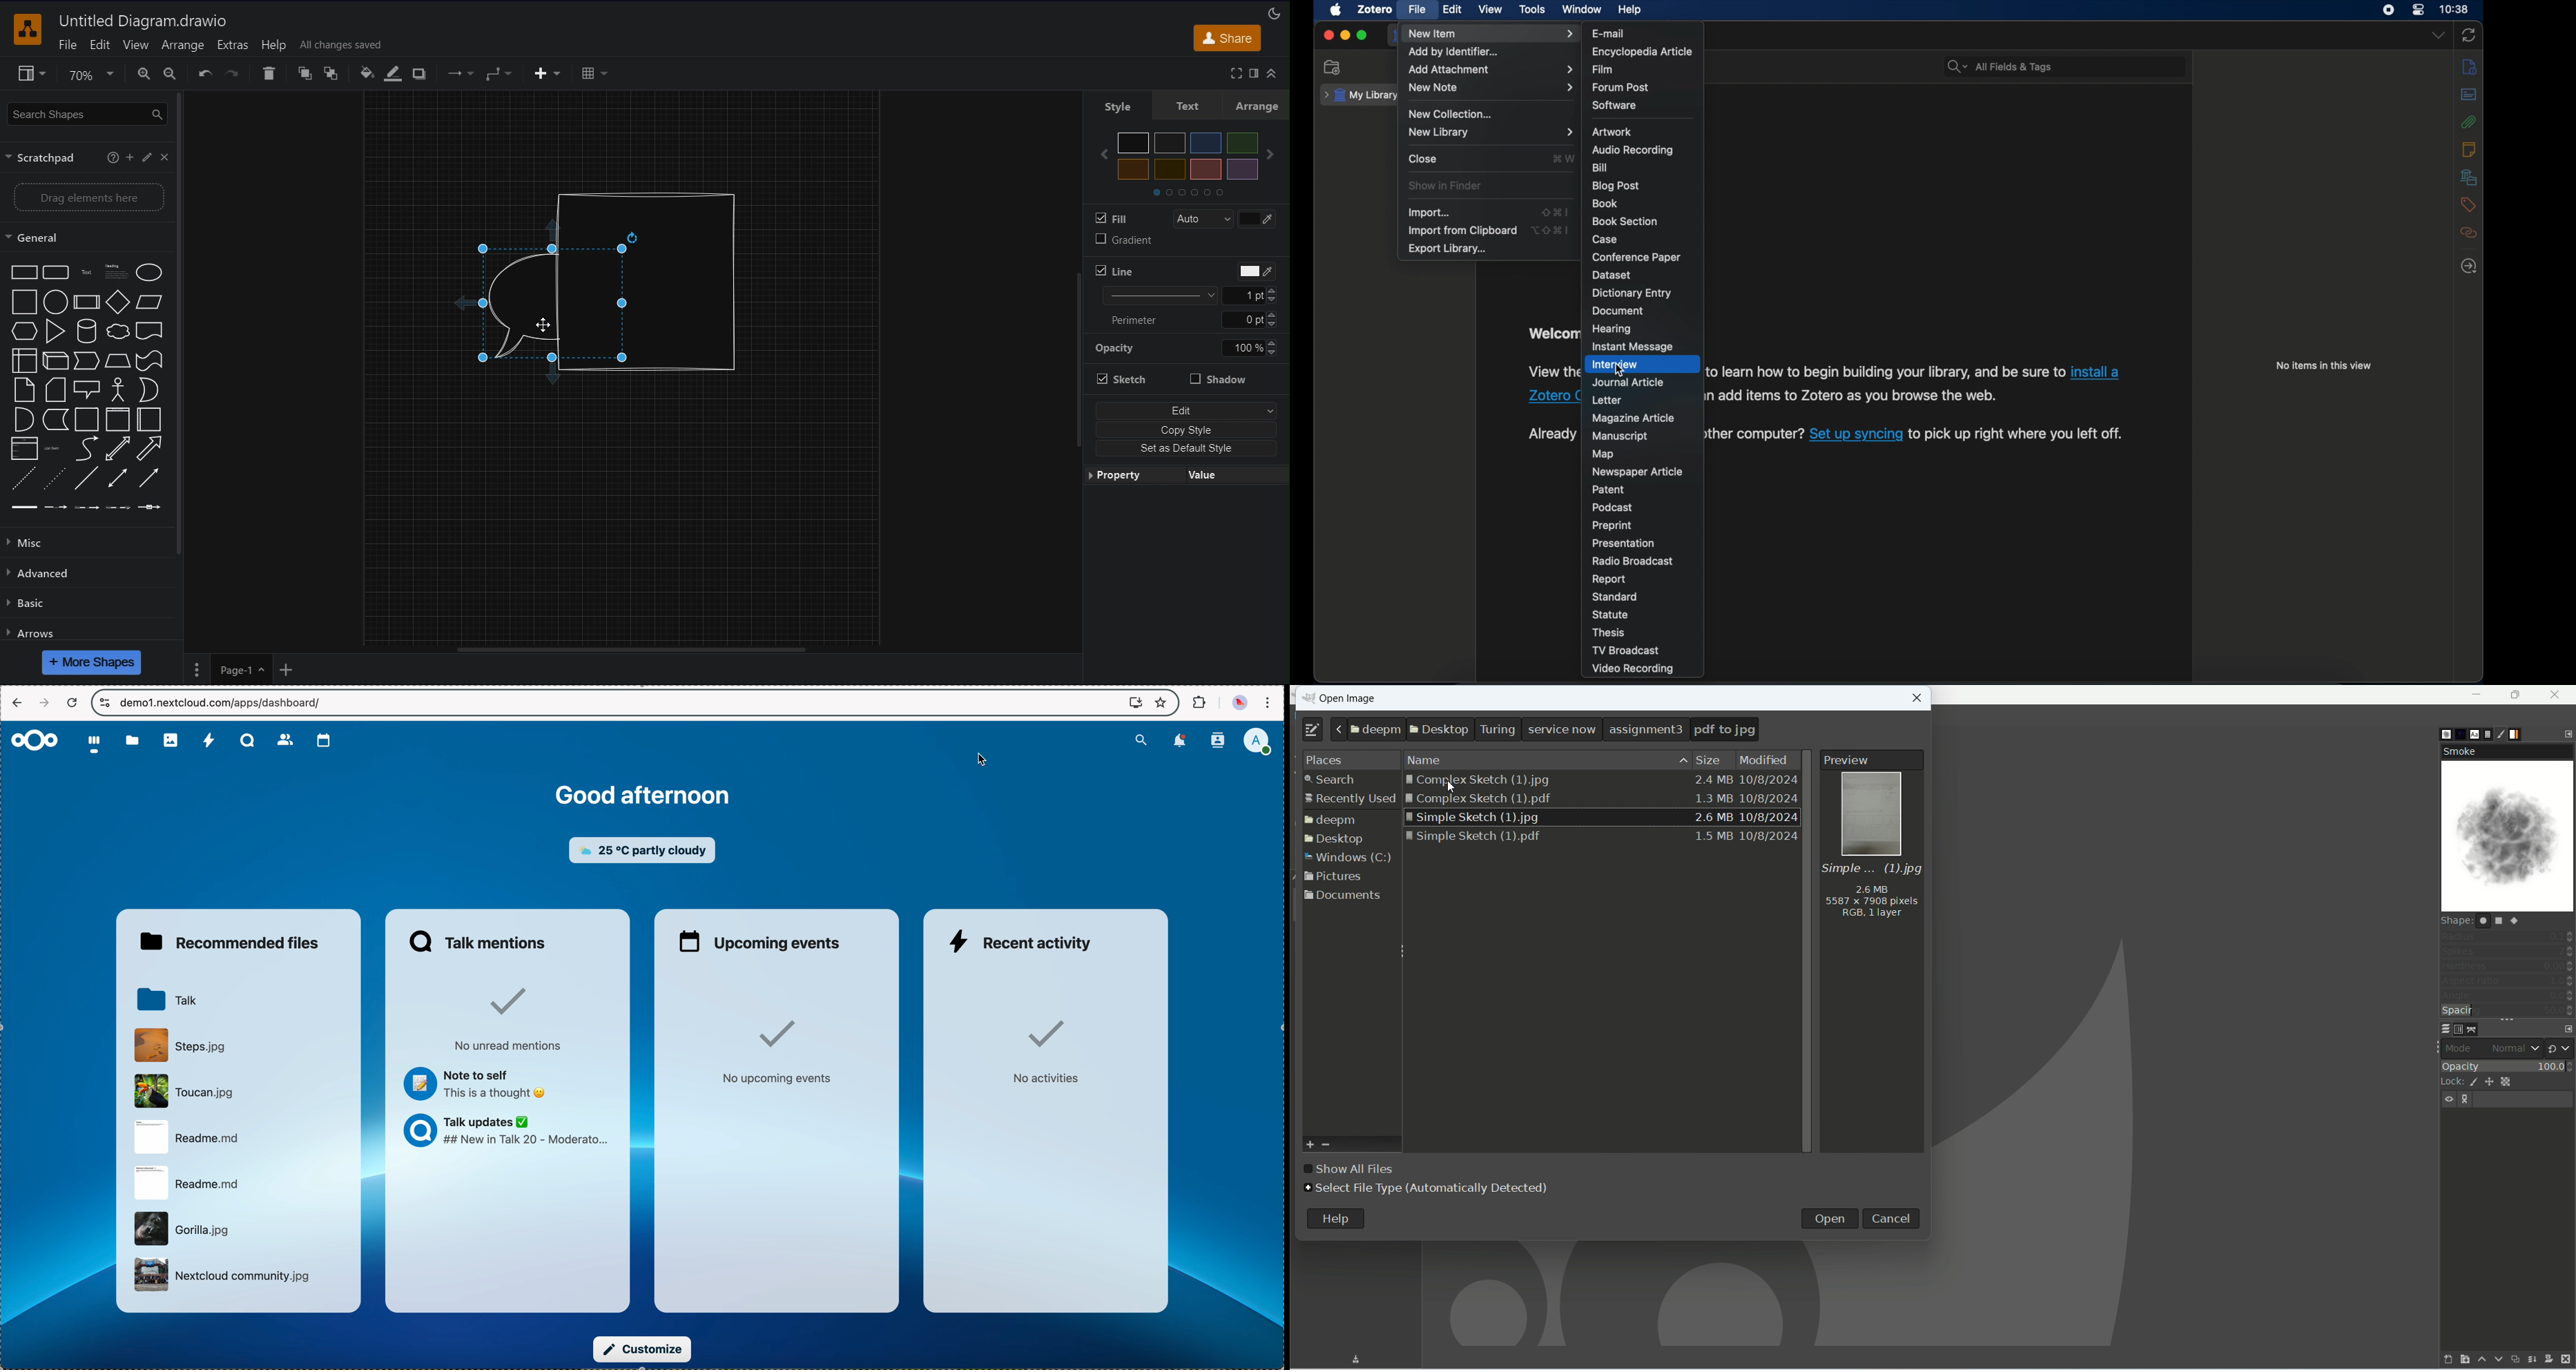  I want to click on Line Color, so click(393, 73).